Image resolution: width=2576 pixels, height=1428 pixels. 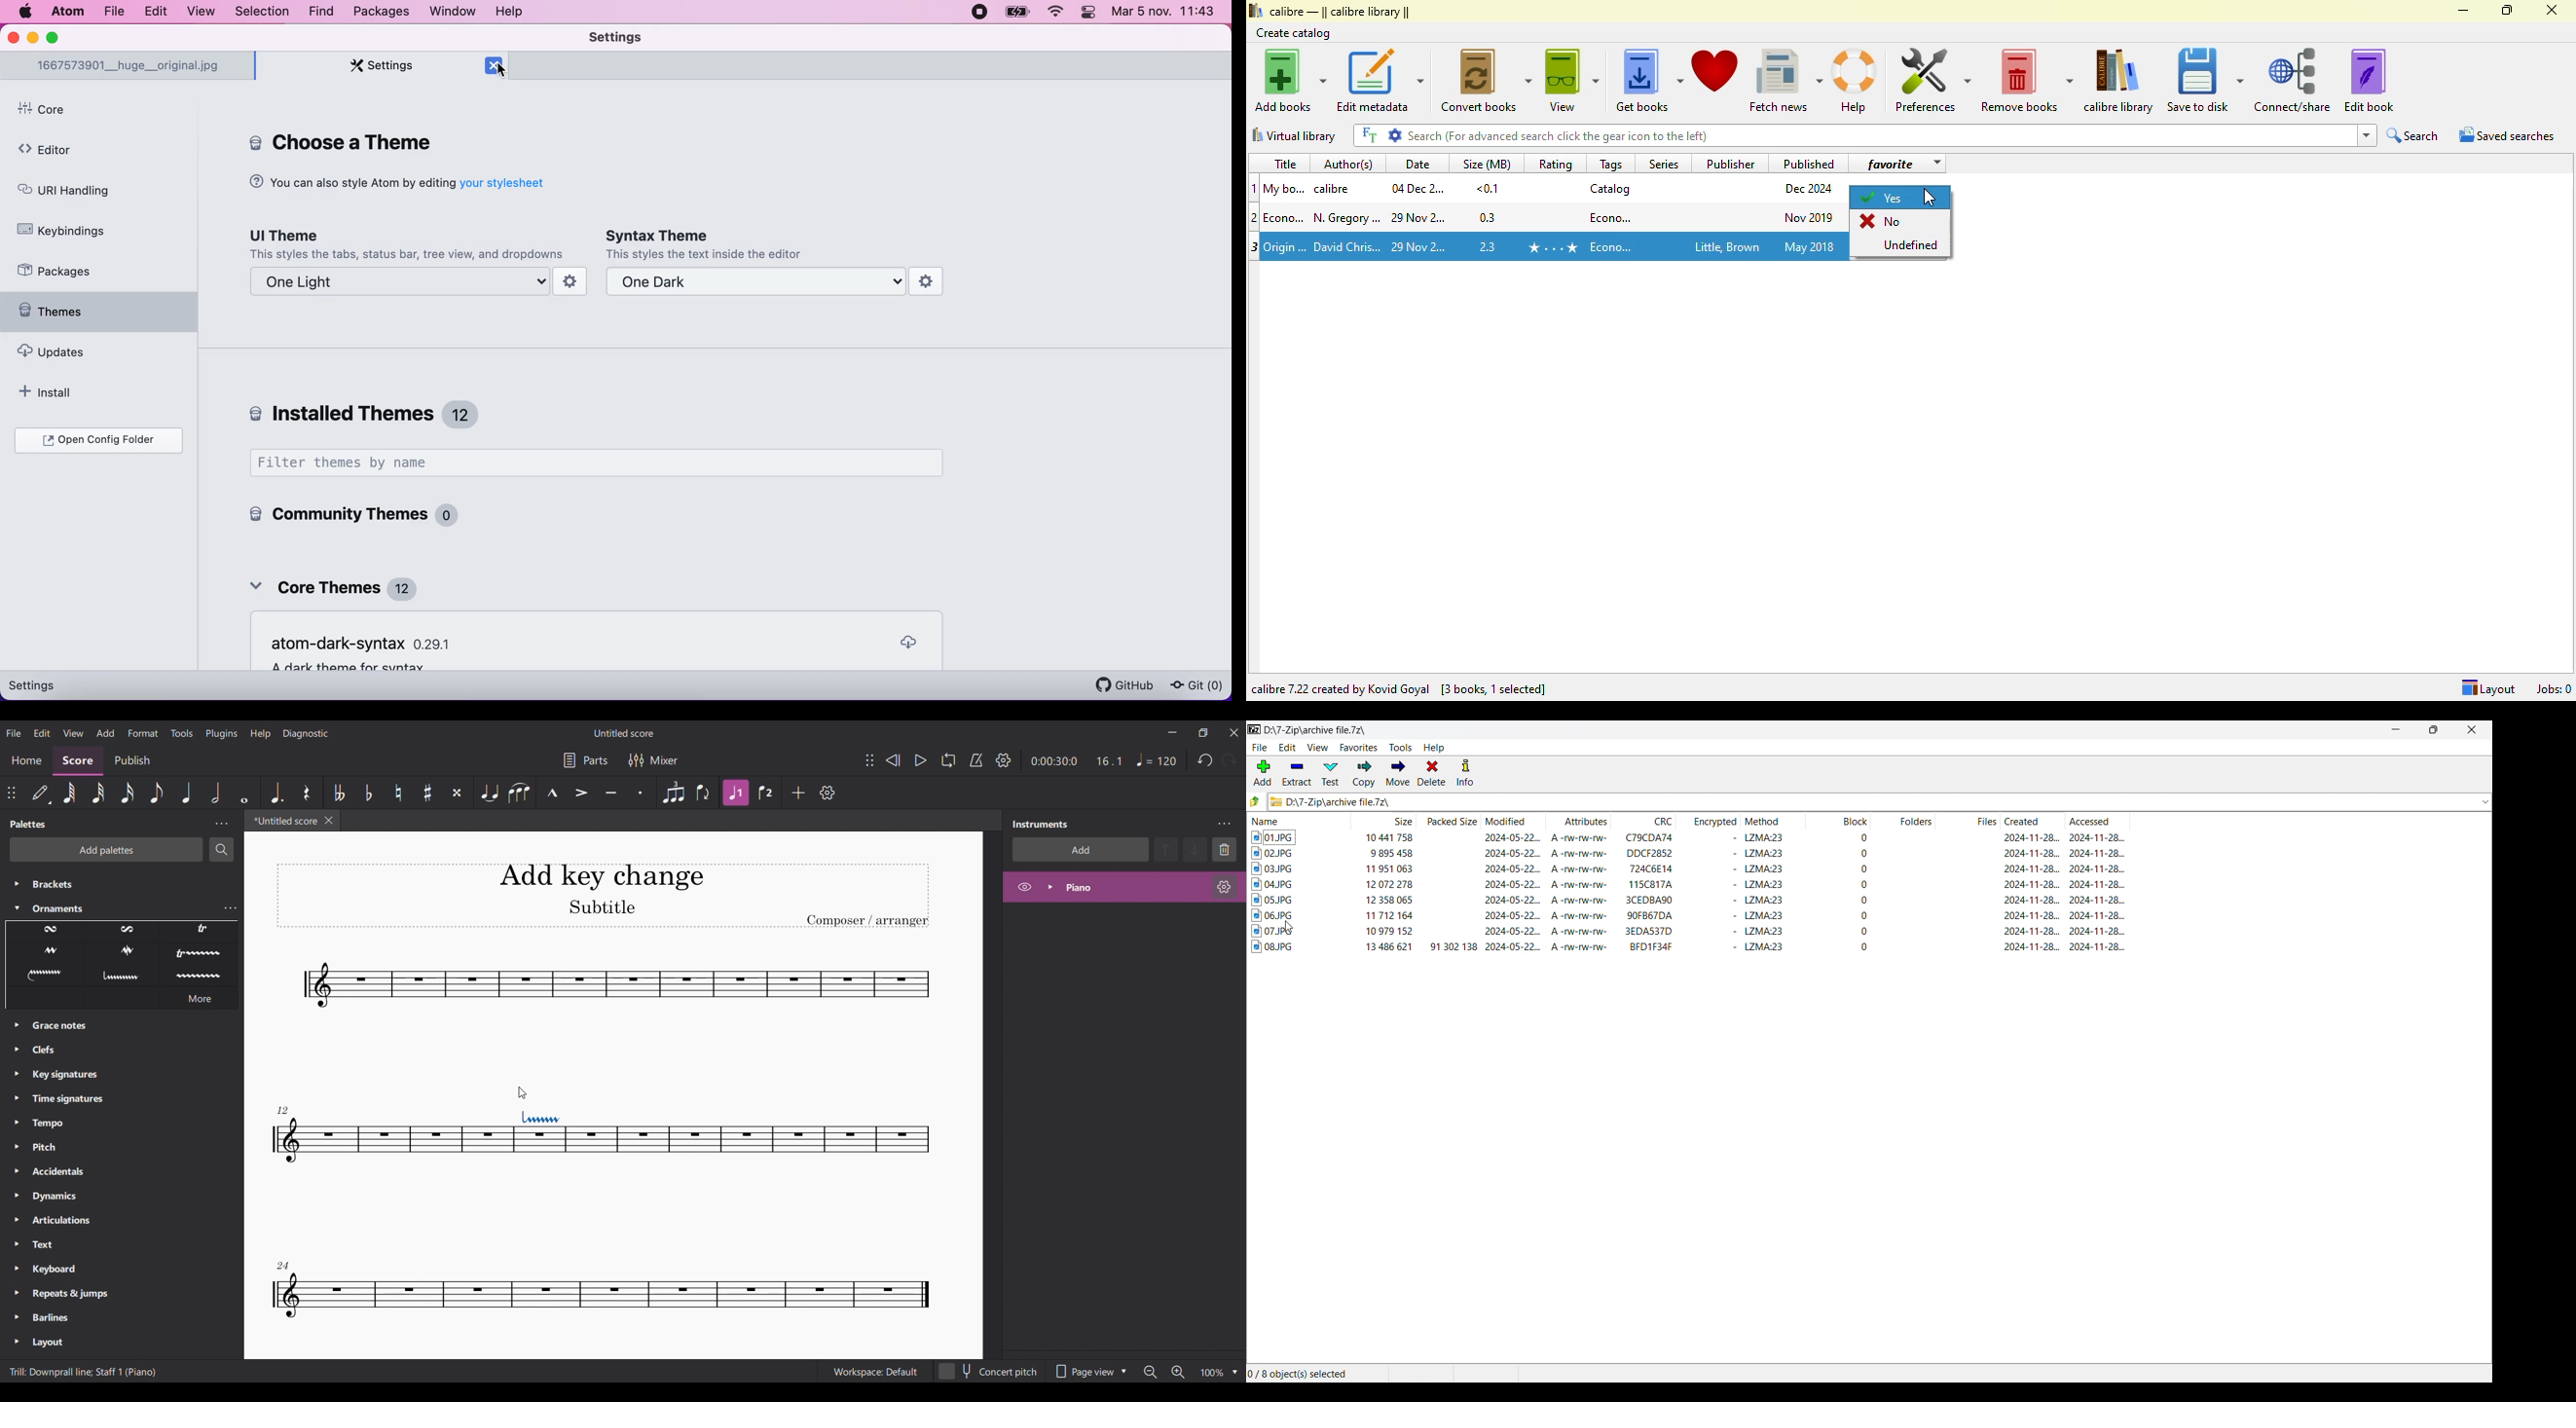 What do you see at coordinates (641, 793) in the screenshot?
I see `Staccato` at bounding box center [641, 793].